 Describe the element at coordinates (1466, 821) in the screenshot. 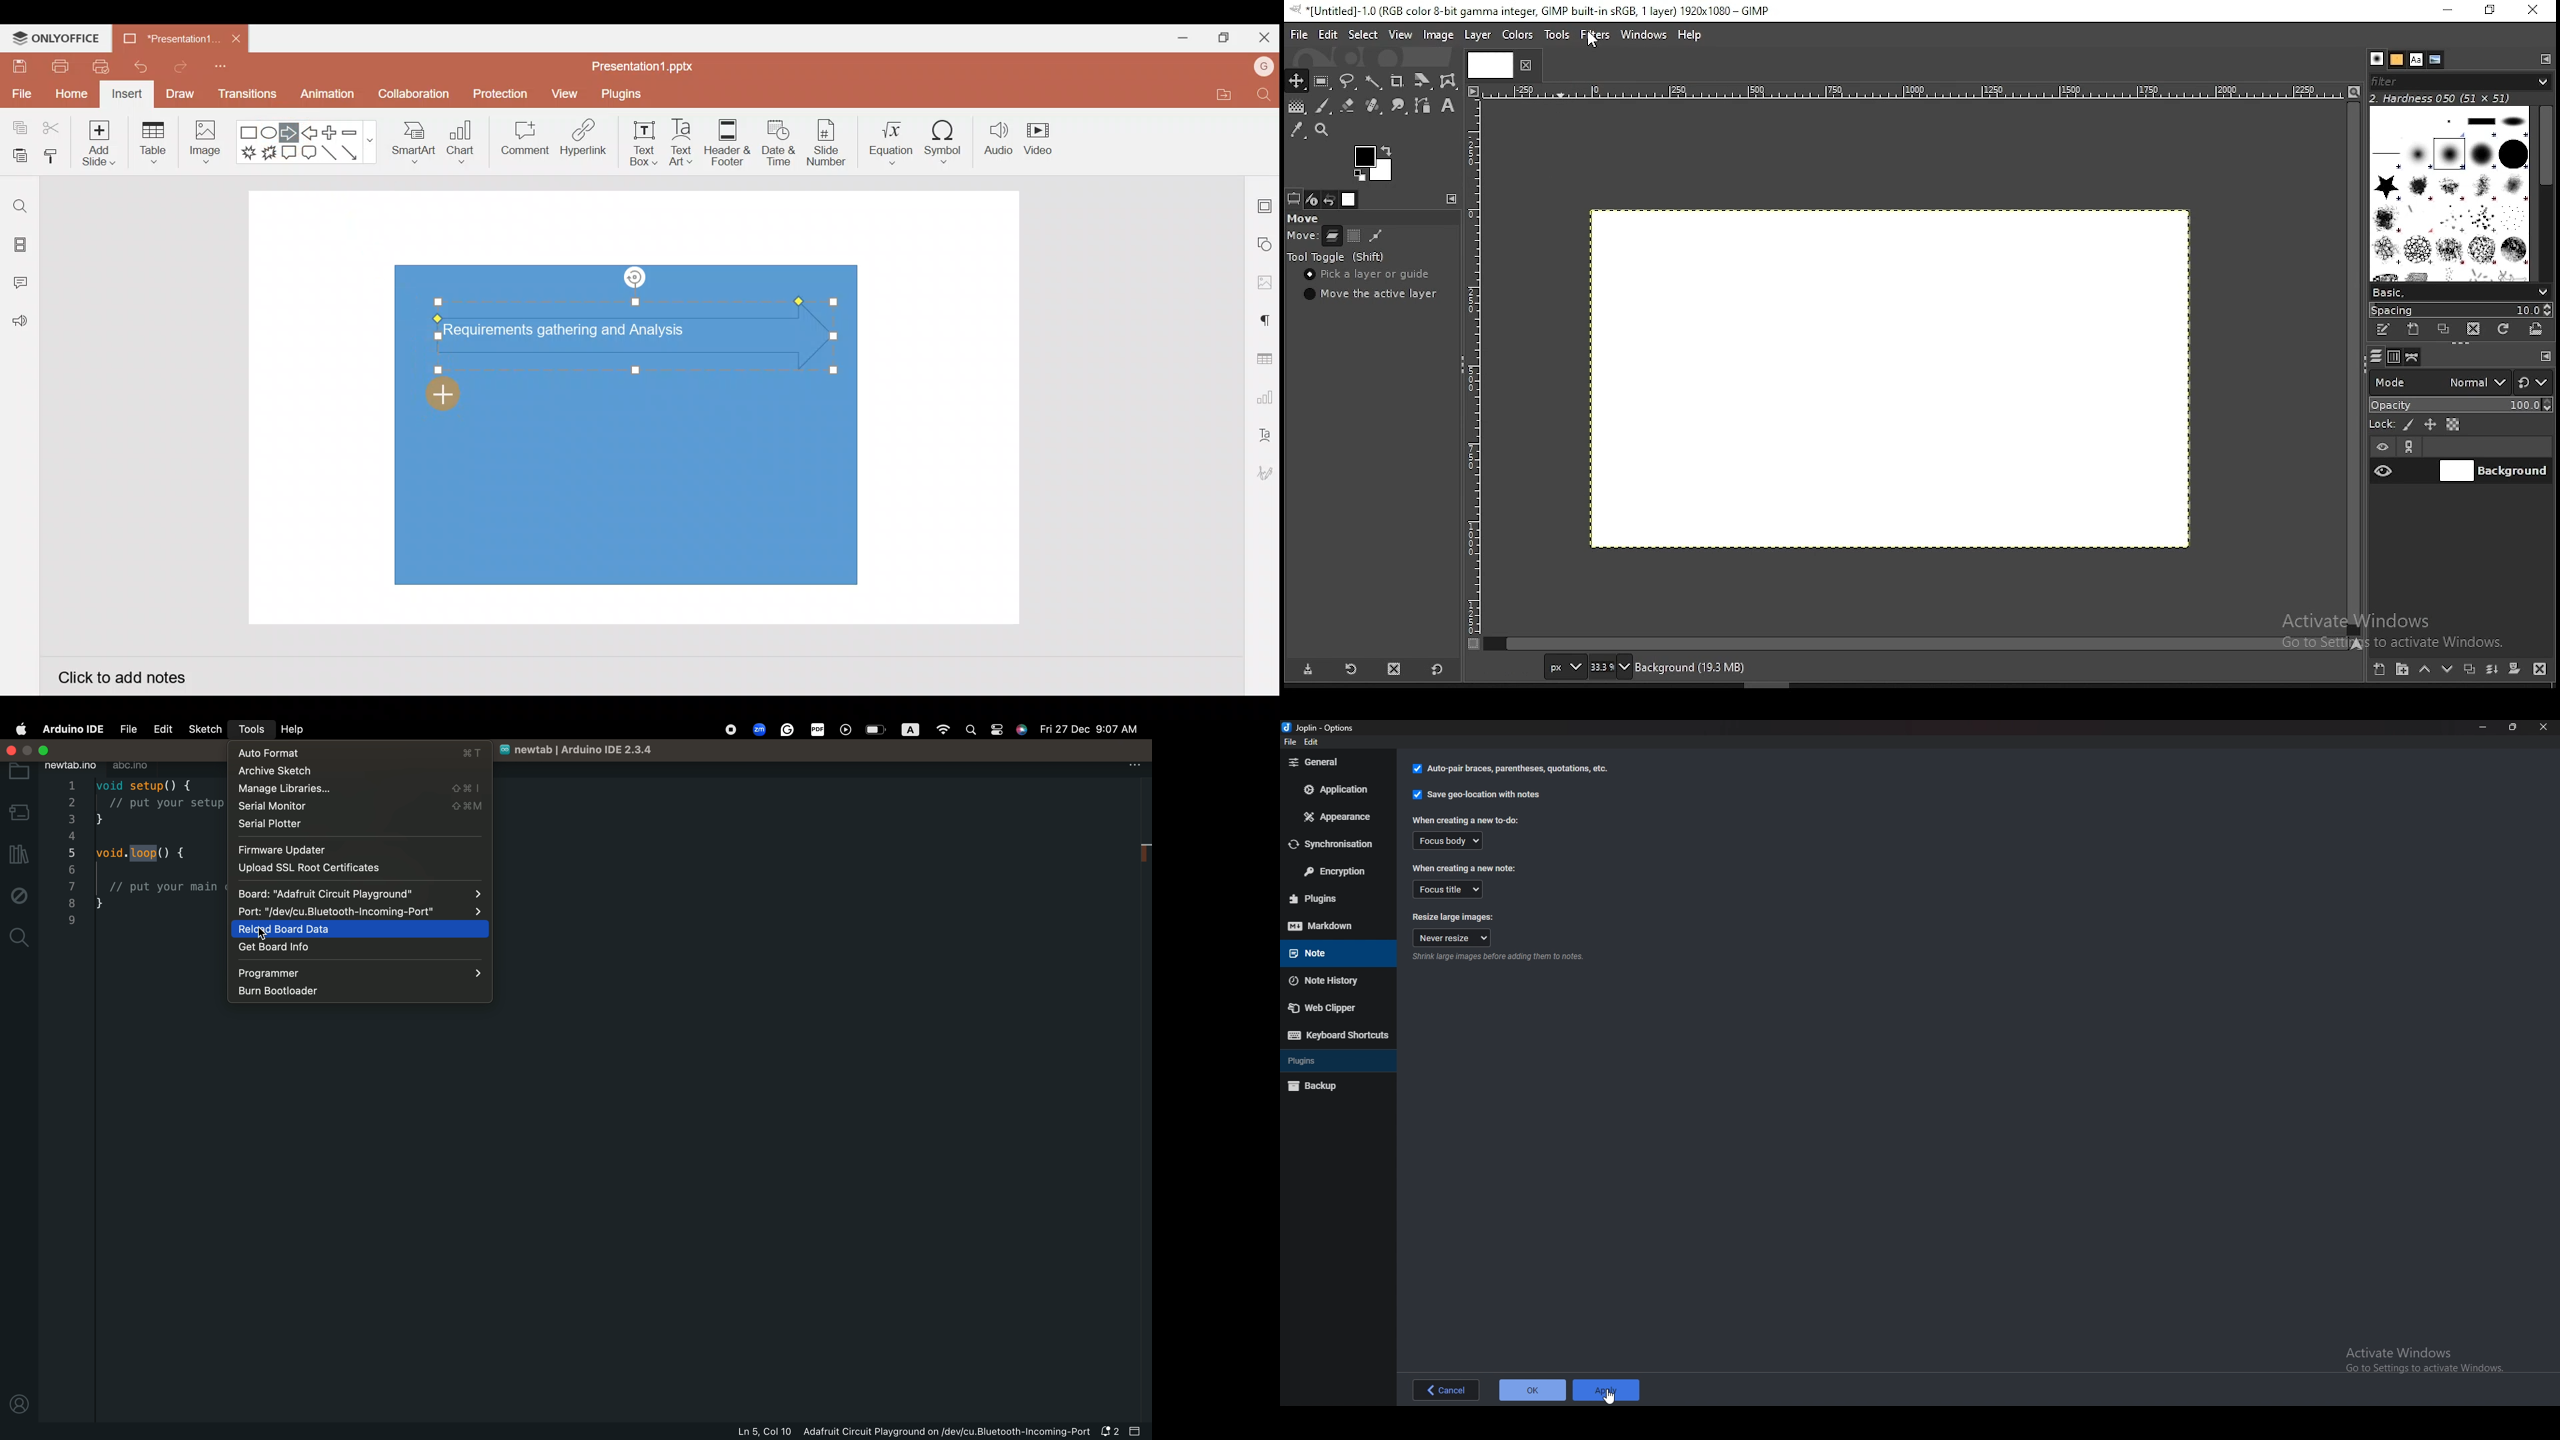

I see `When creating a new to do` at that location.